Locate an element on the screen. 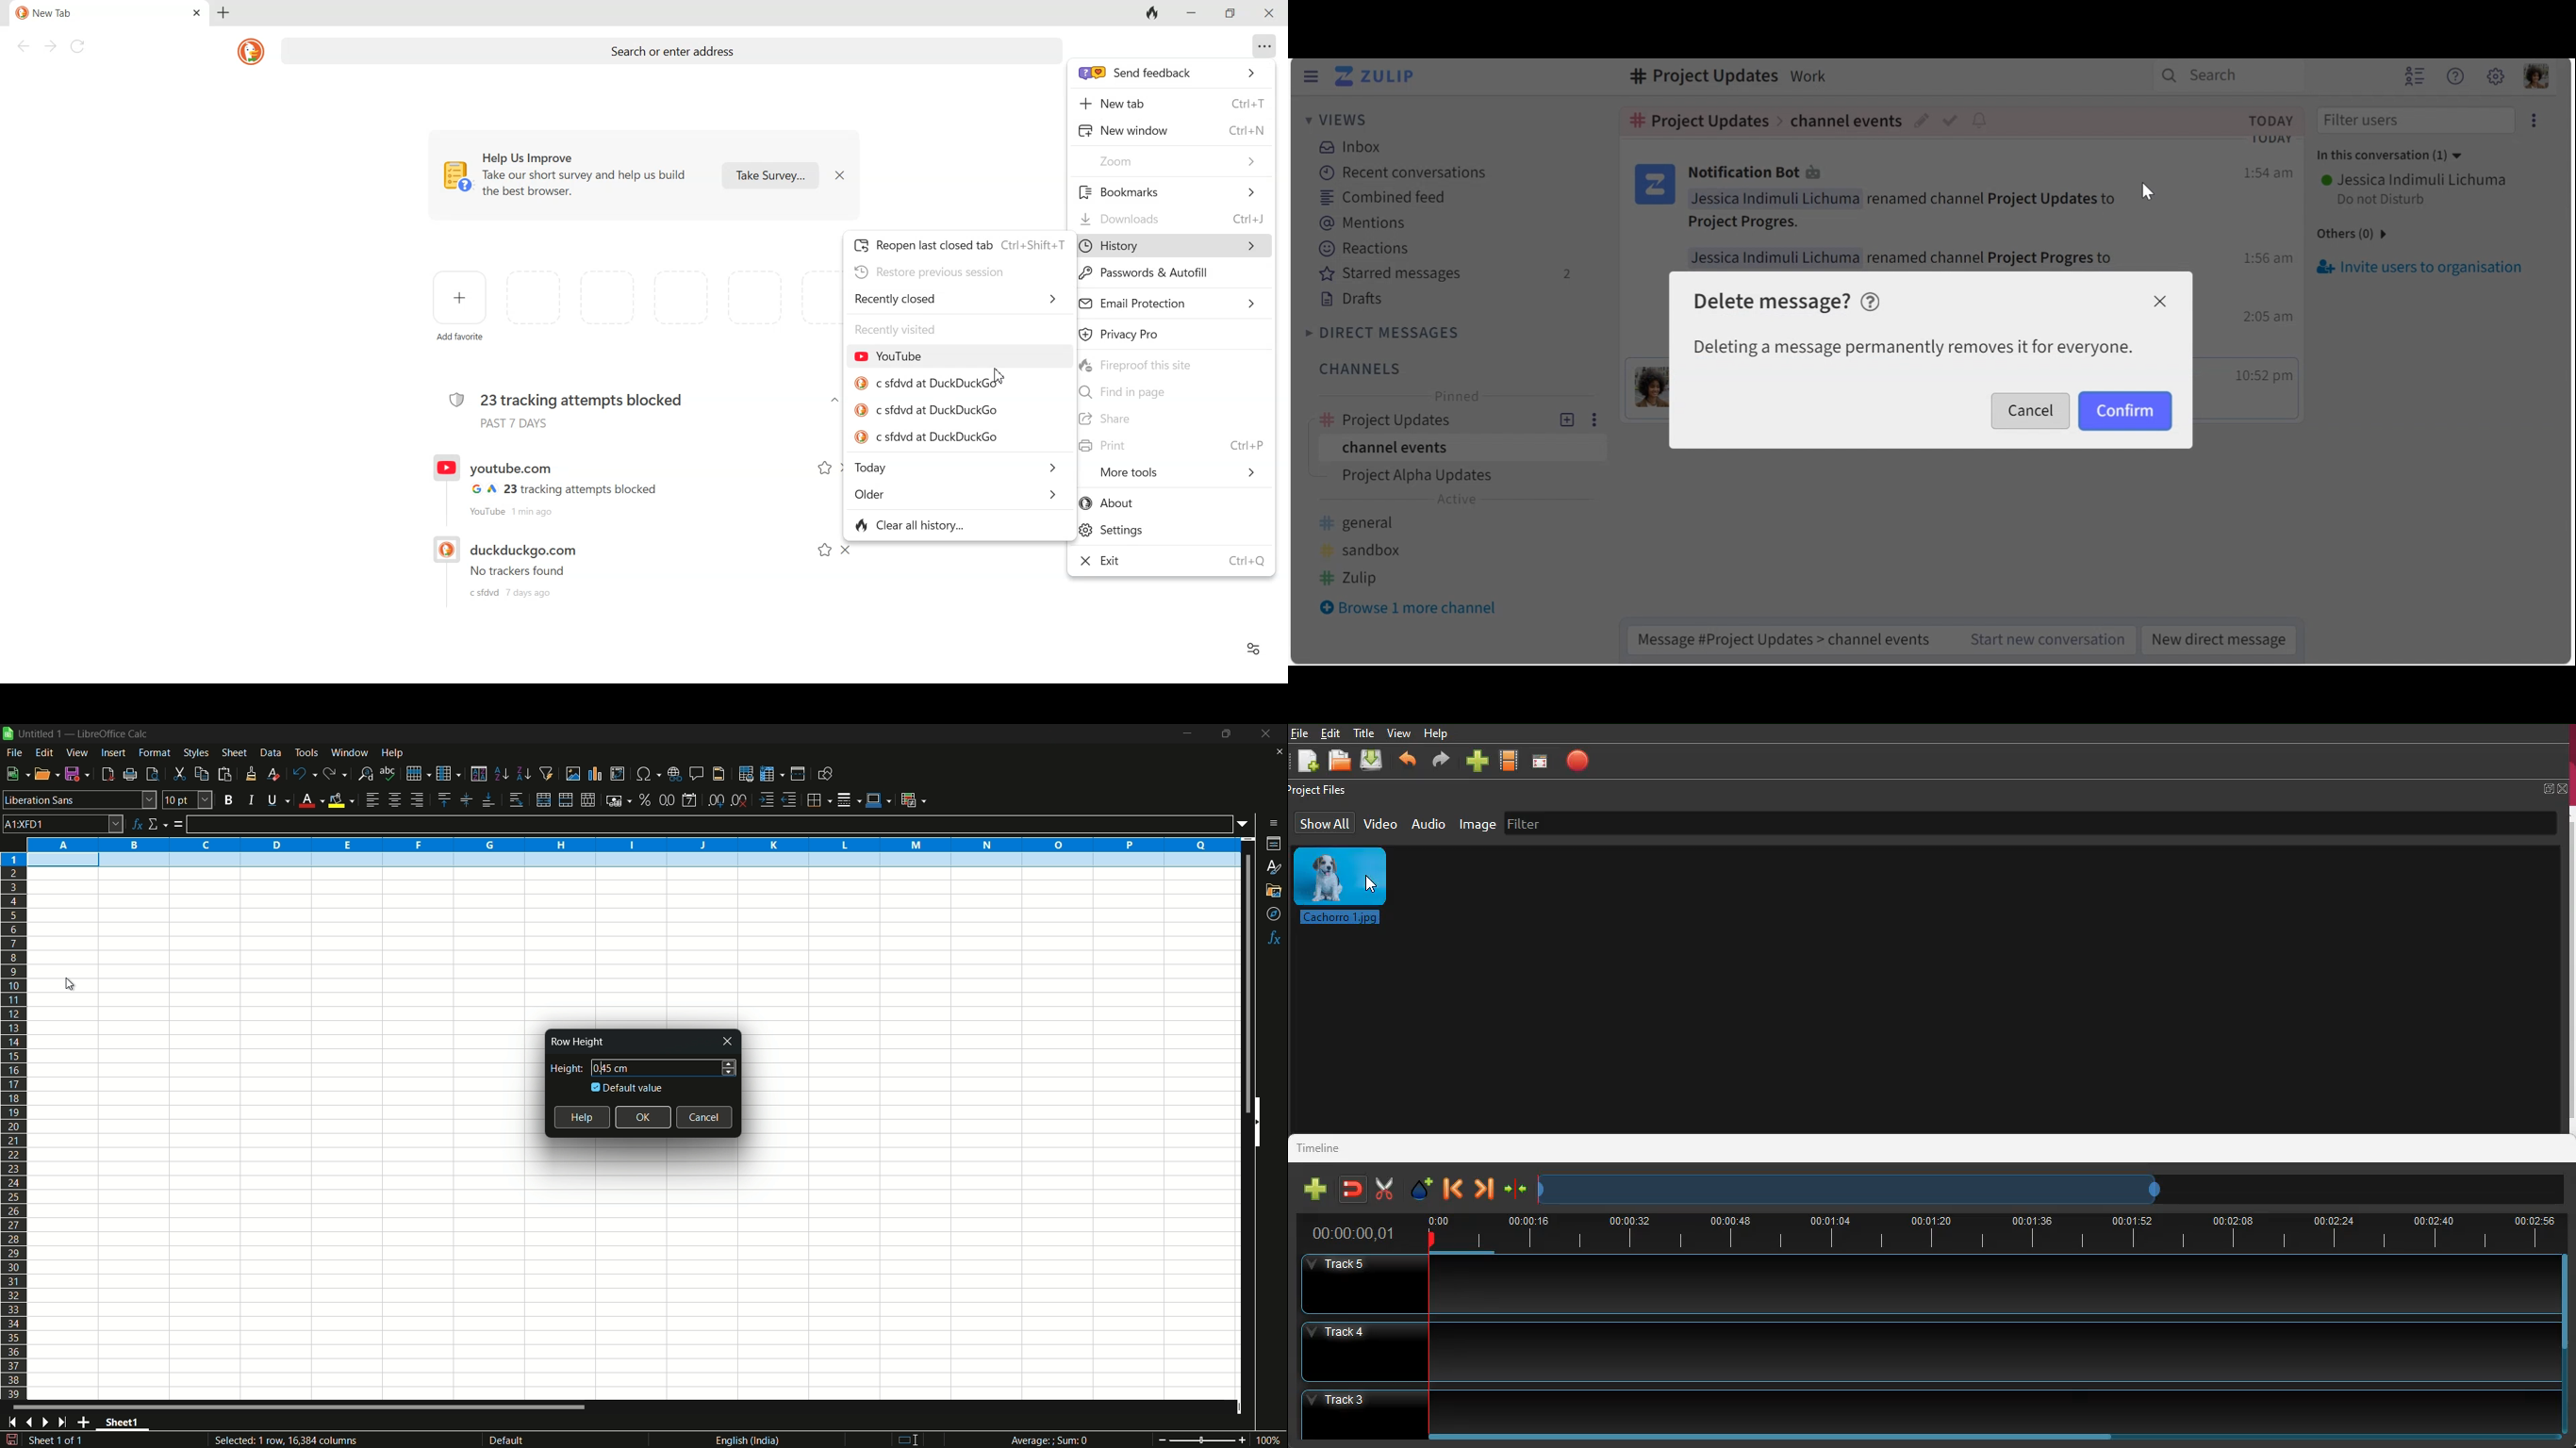 The width and height of the screenshot is (2576, 1456). user card is located at coordinates (1653, 184).